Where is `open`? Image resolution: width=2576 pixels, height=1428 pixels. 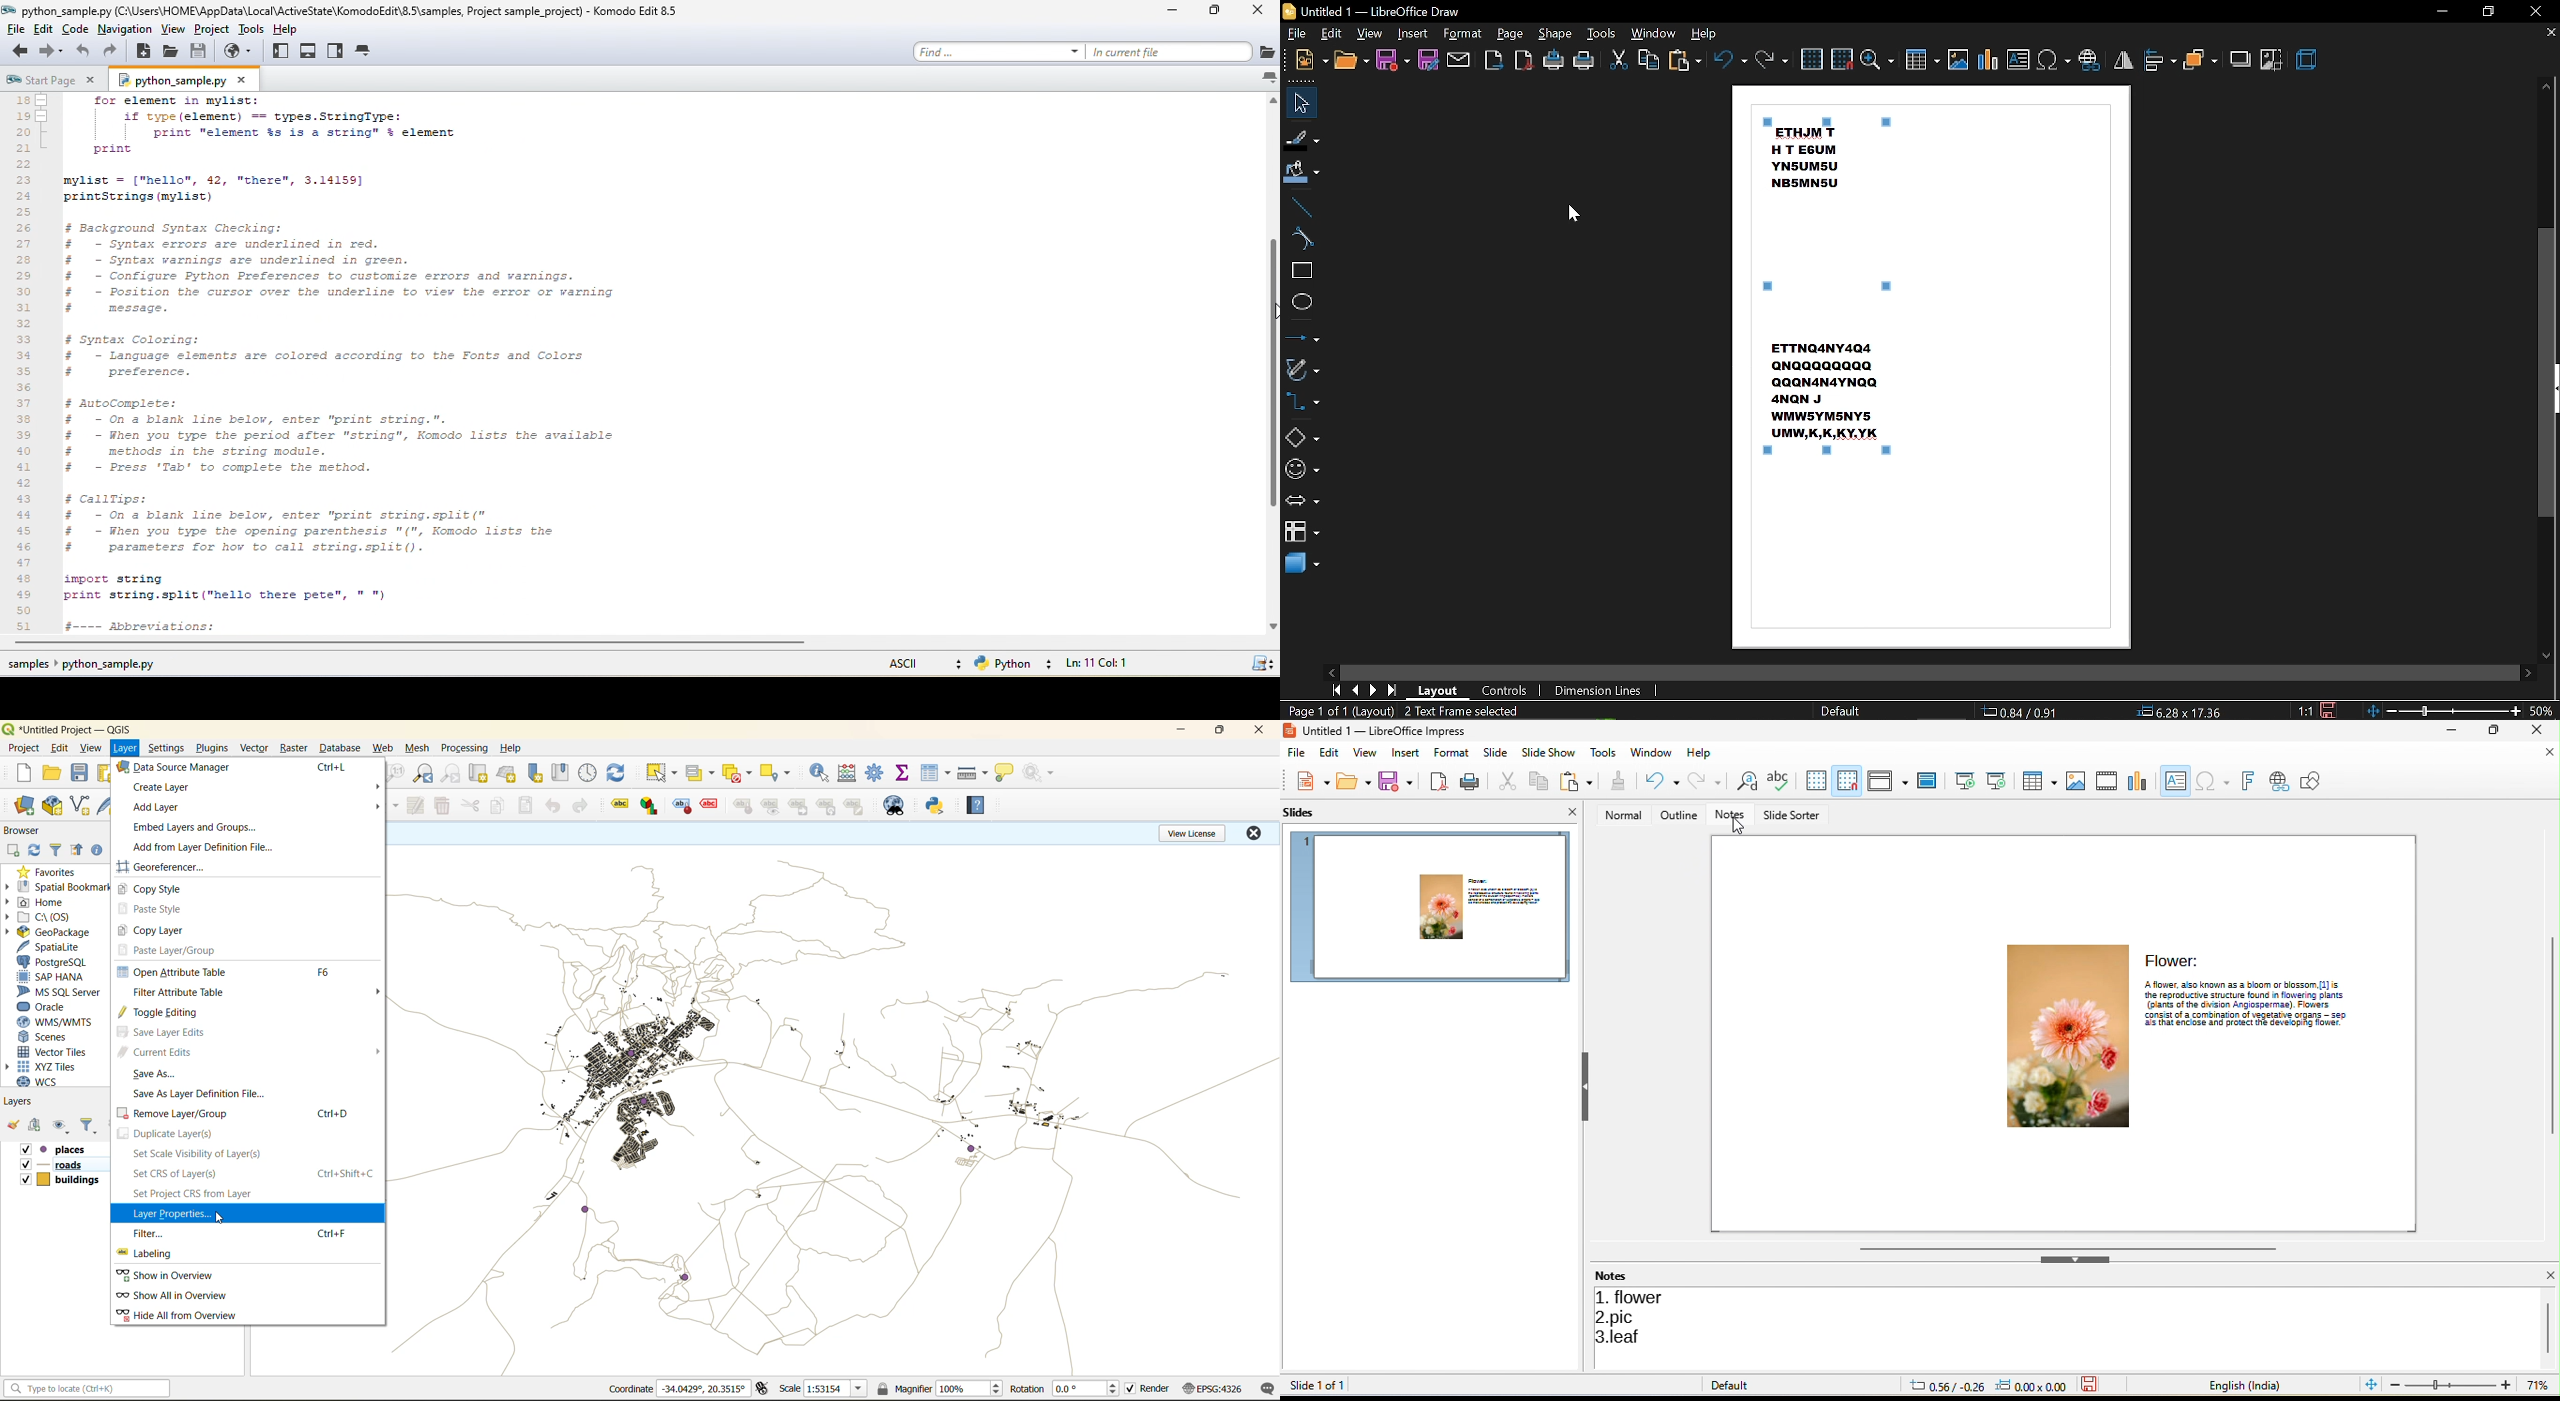 open is located at coordinates (1351, 62).